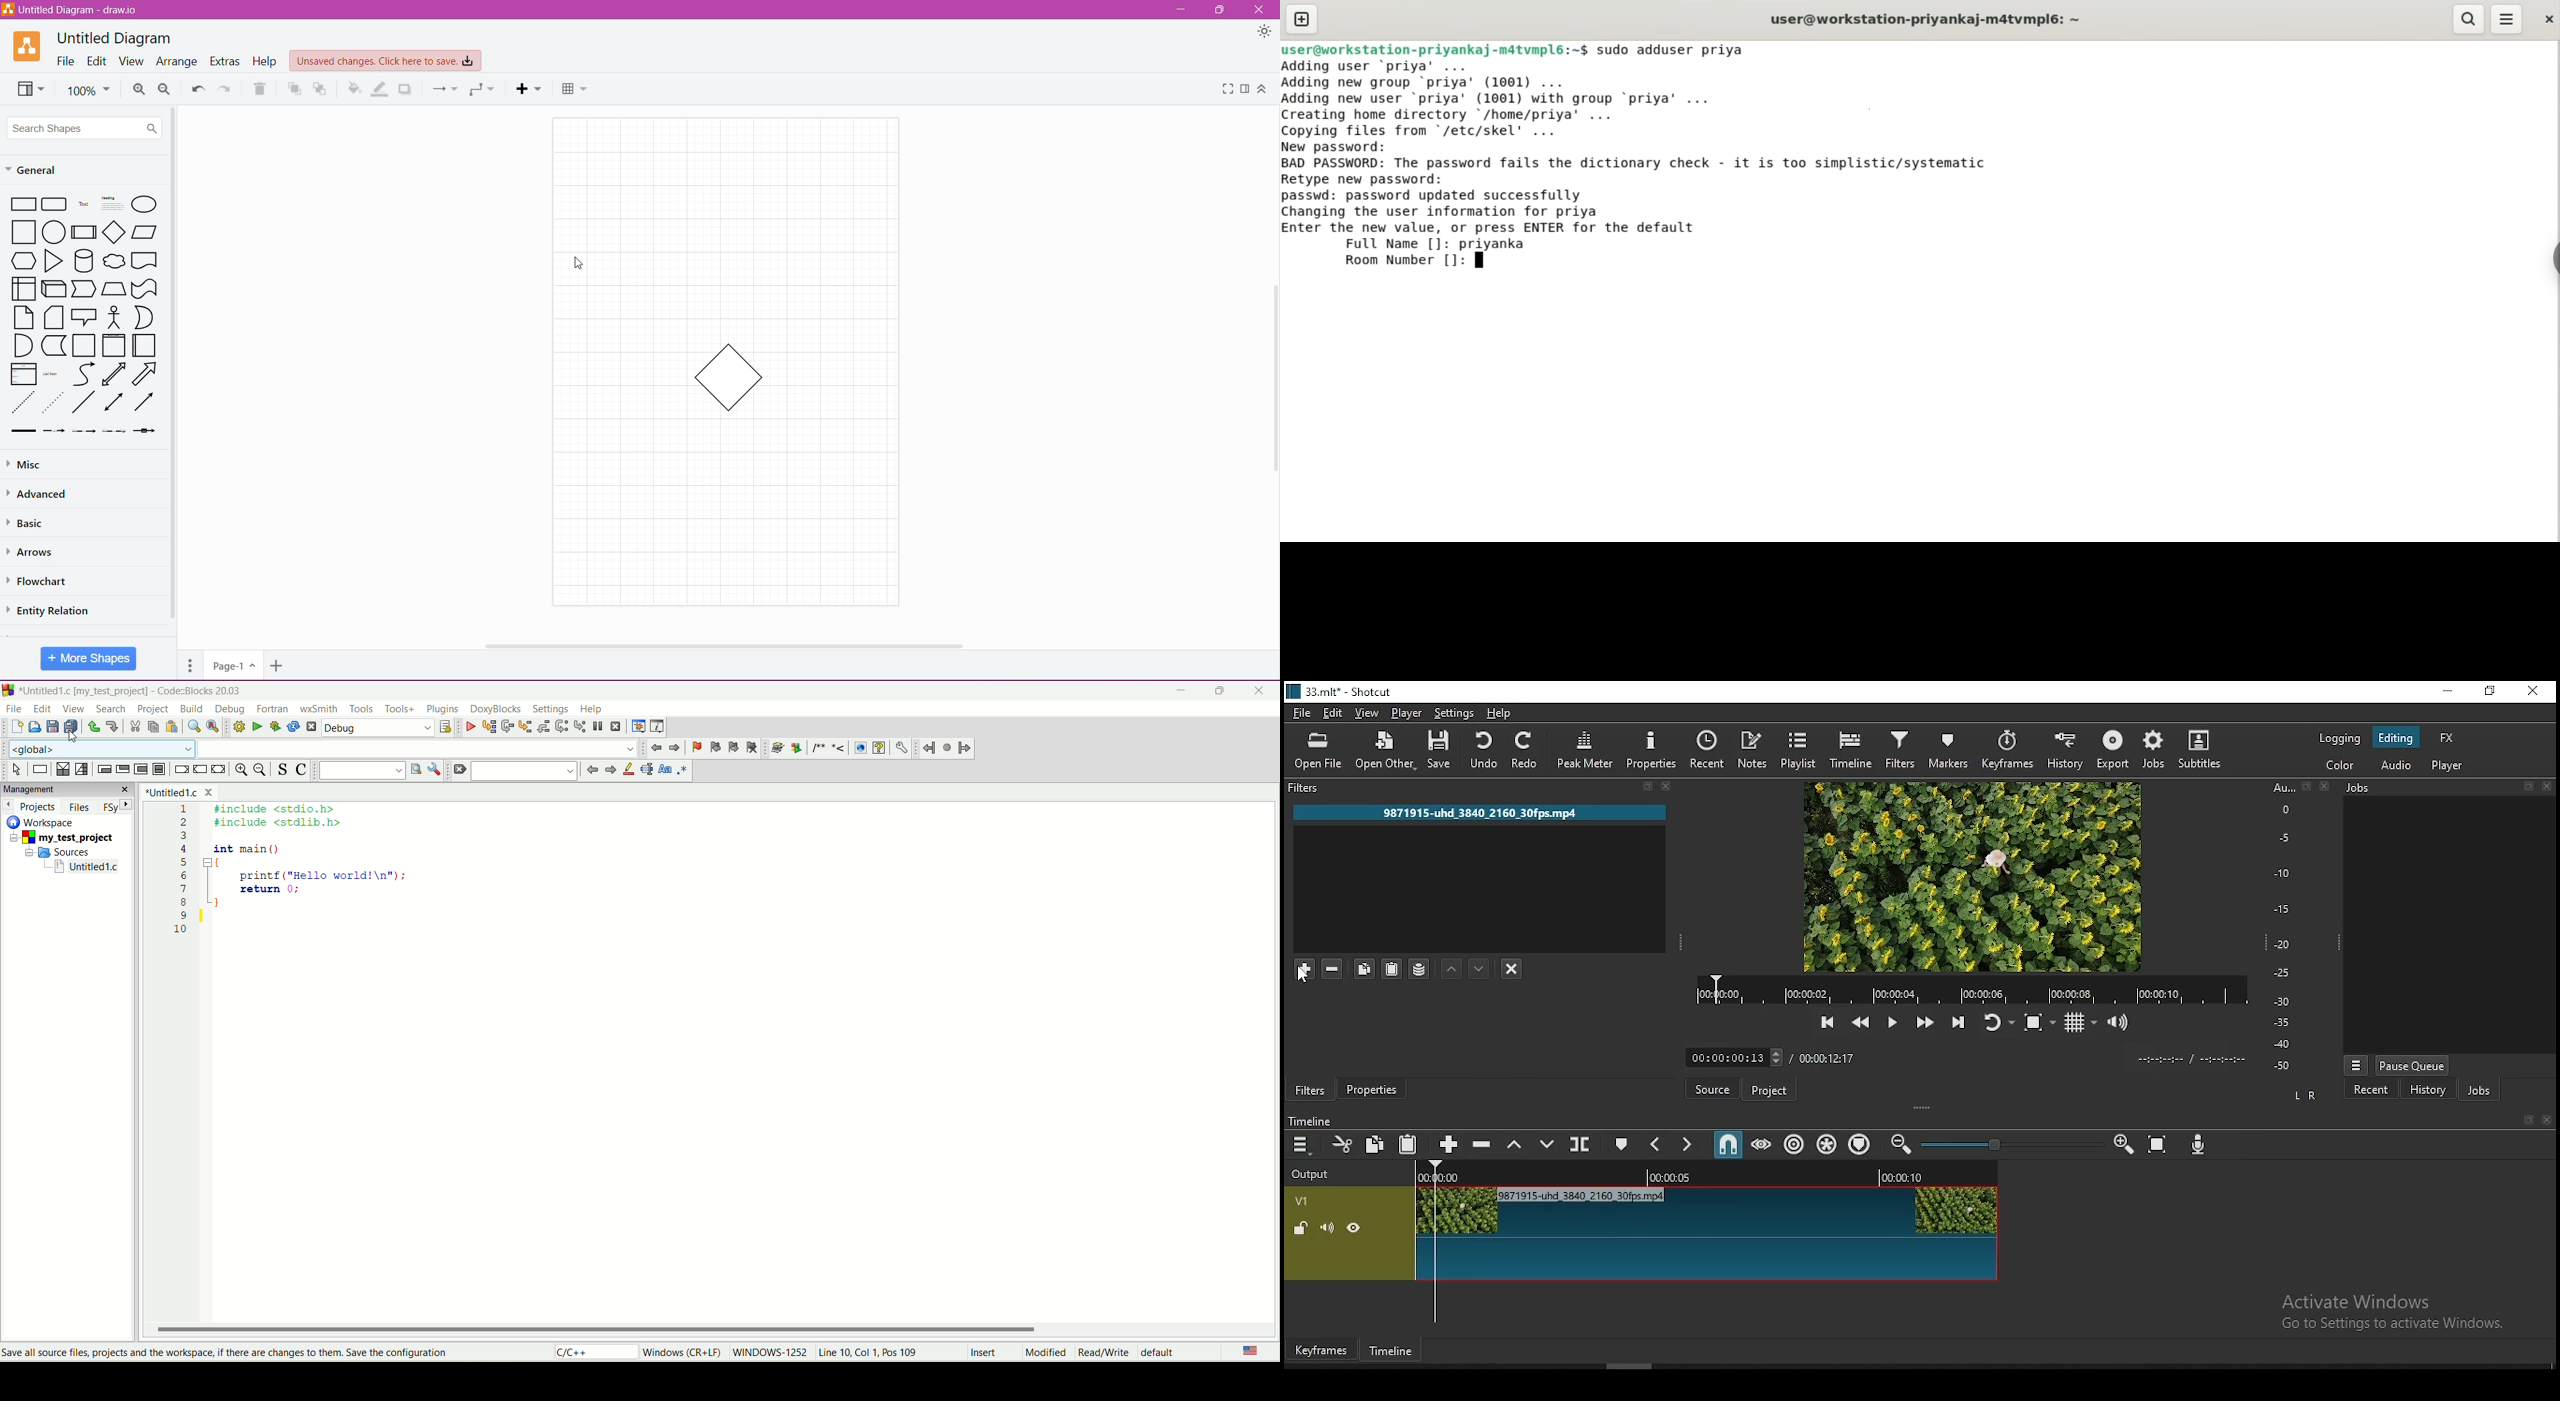 The height and width of the screenshot is (1428, 2576). What do you see at coordinates (2339, 739) in the screenshot?
I see `logging` at bounding box center [2339, 739].